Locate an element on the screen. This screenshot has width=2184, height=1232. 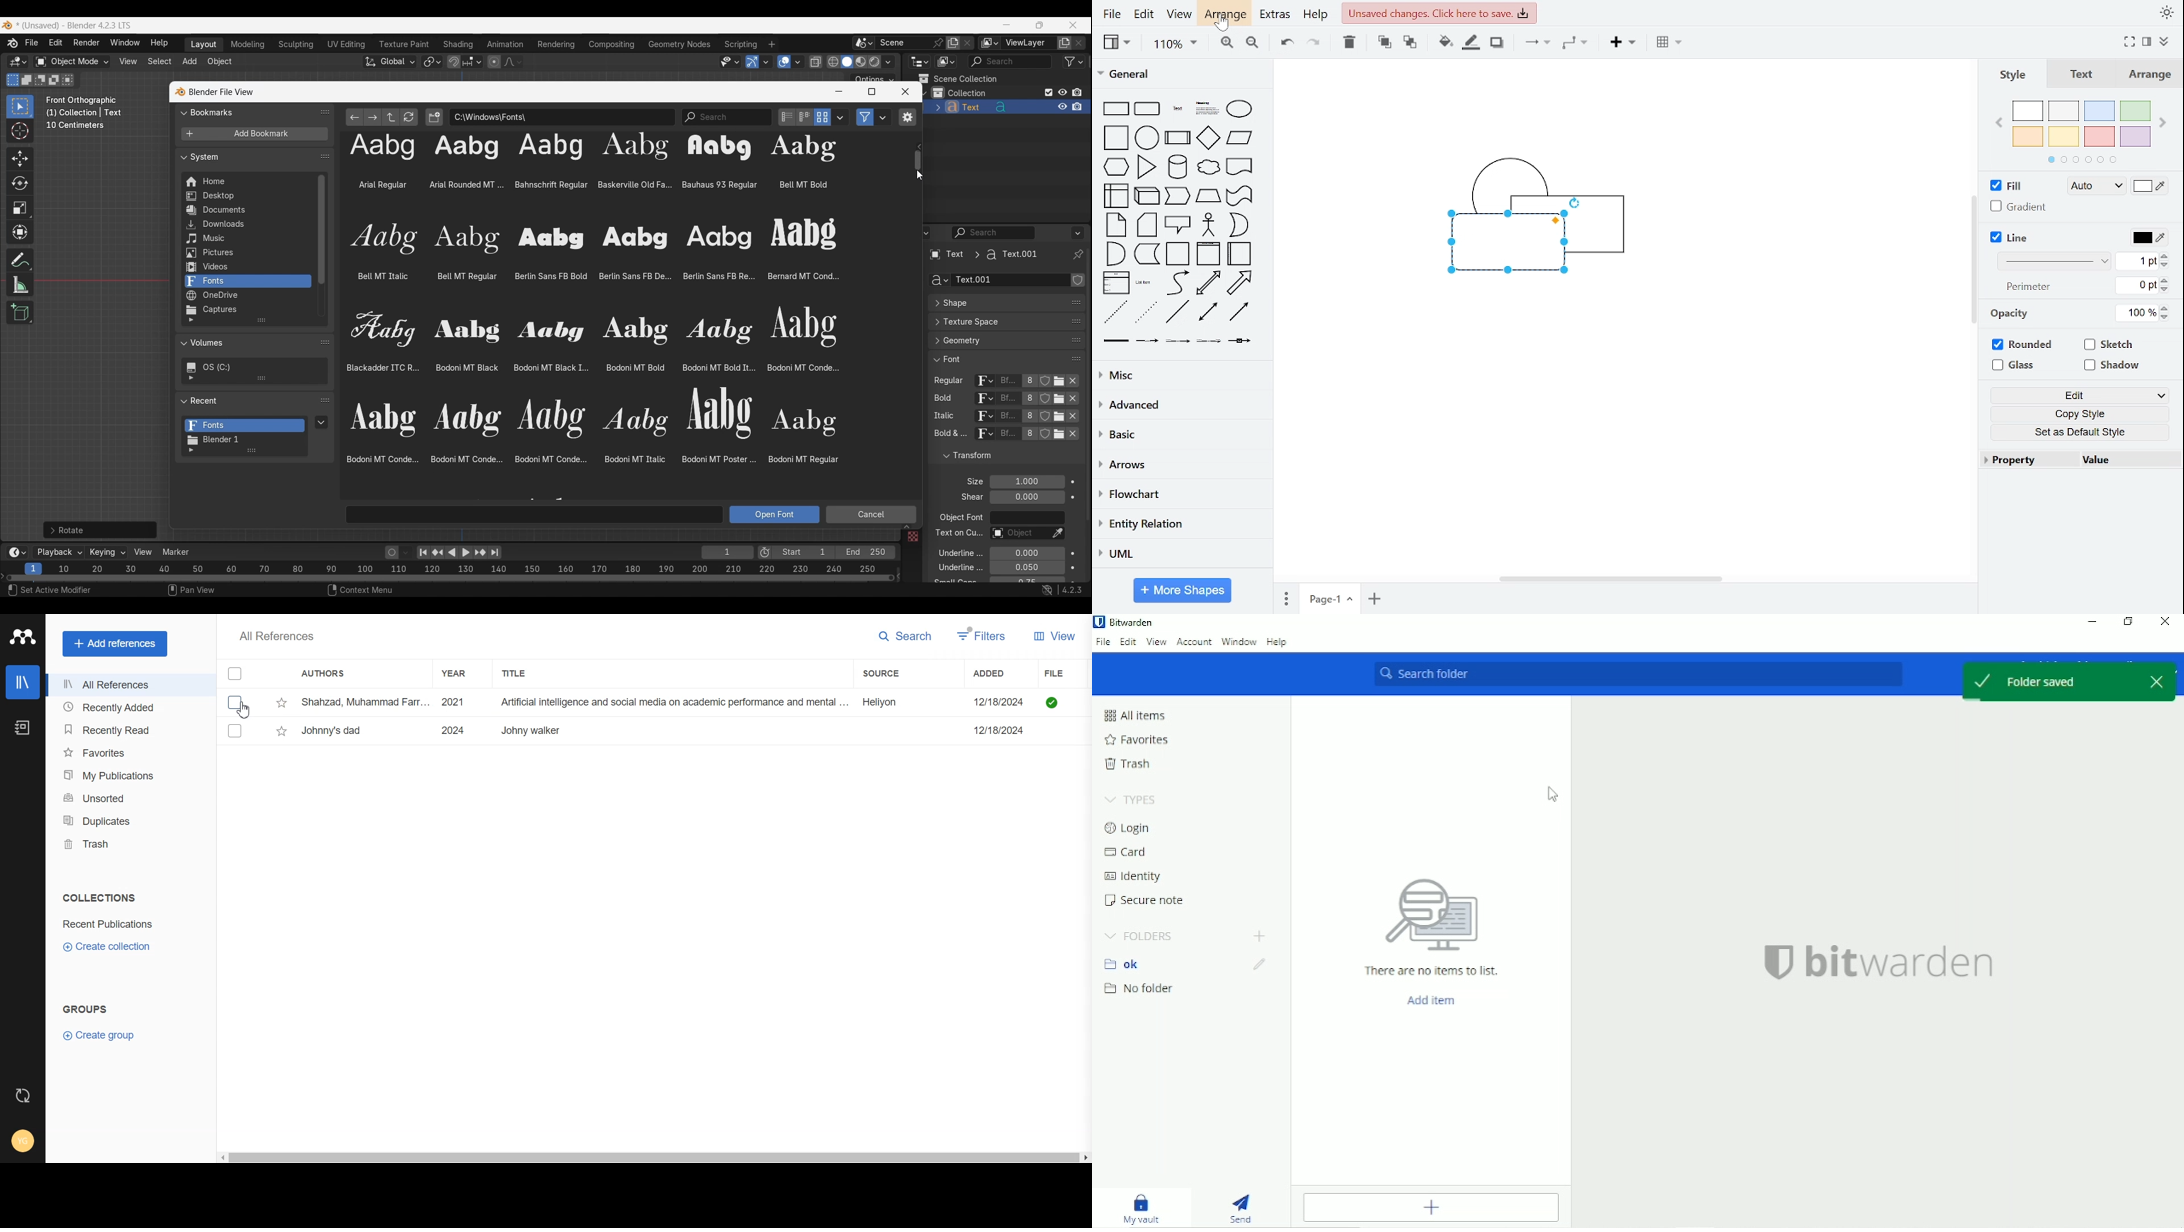
Videos folder is located at coordinates (247, 267).